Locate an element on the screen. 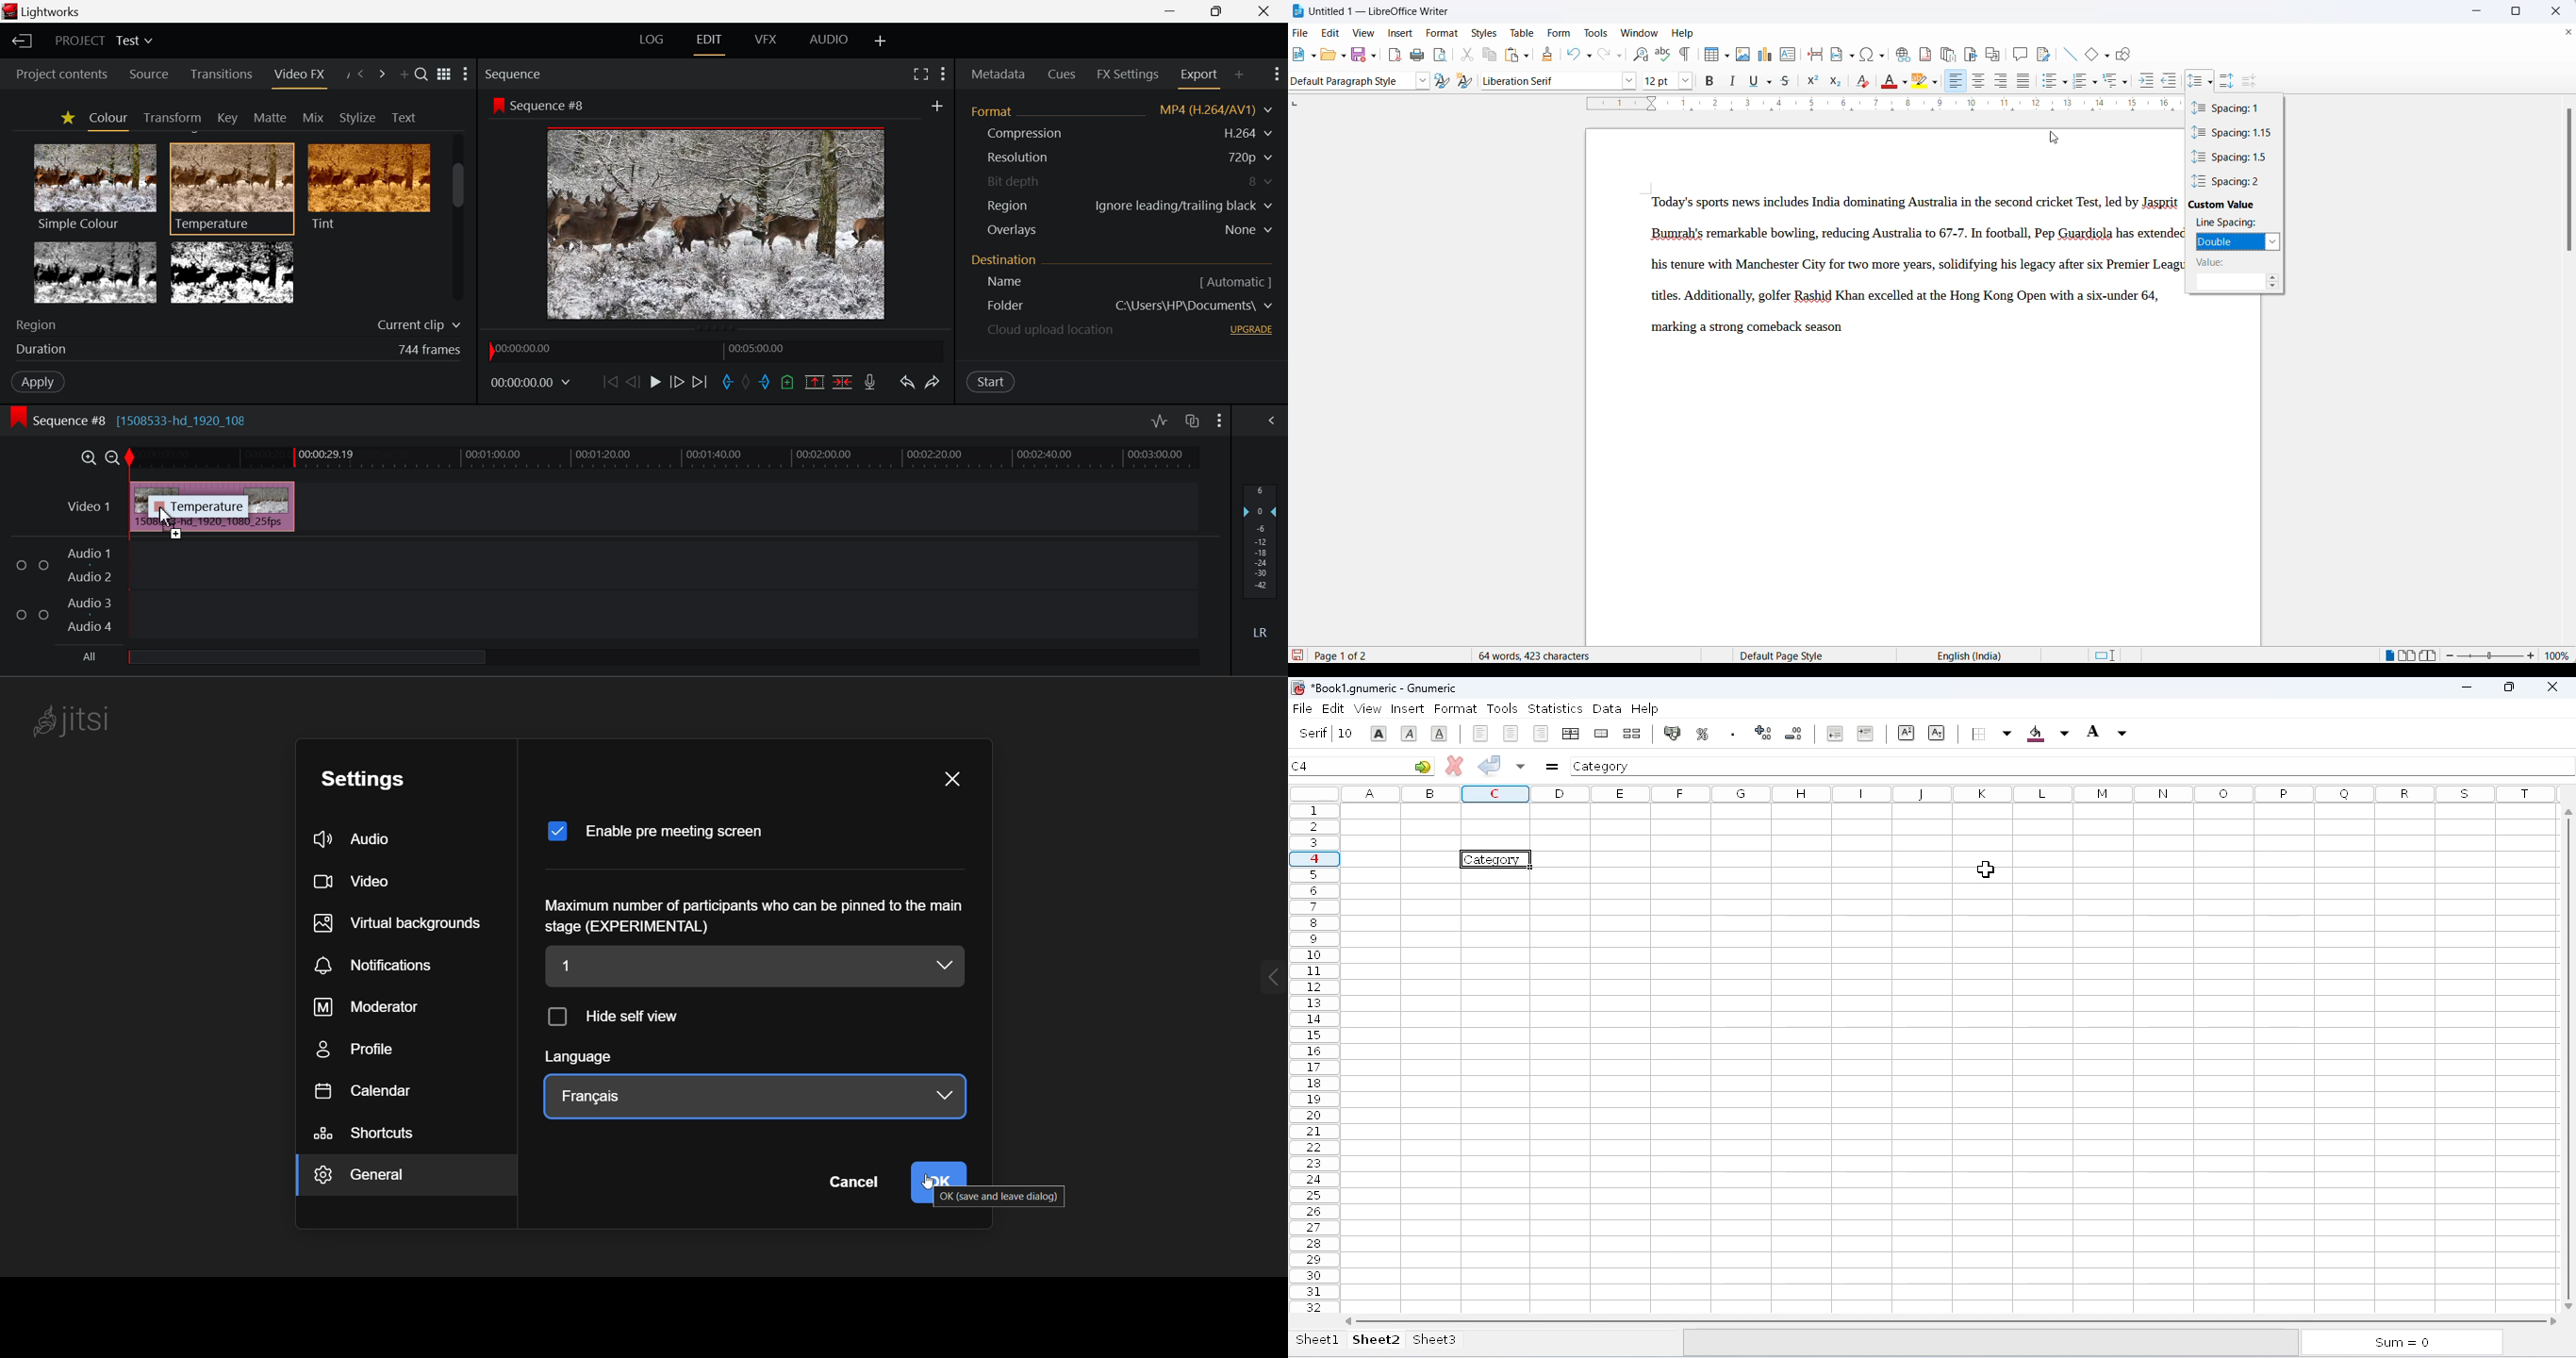 The width and height of the screenshot is (2576, 1372). Text is located at coordinates (401, 117).